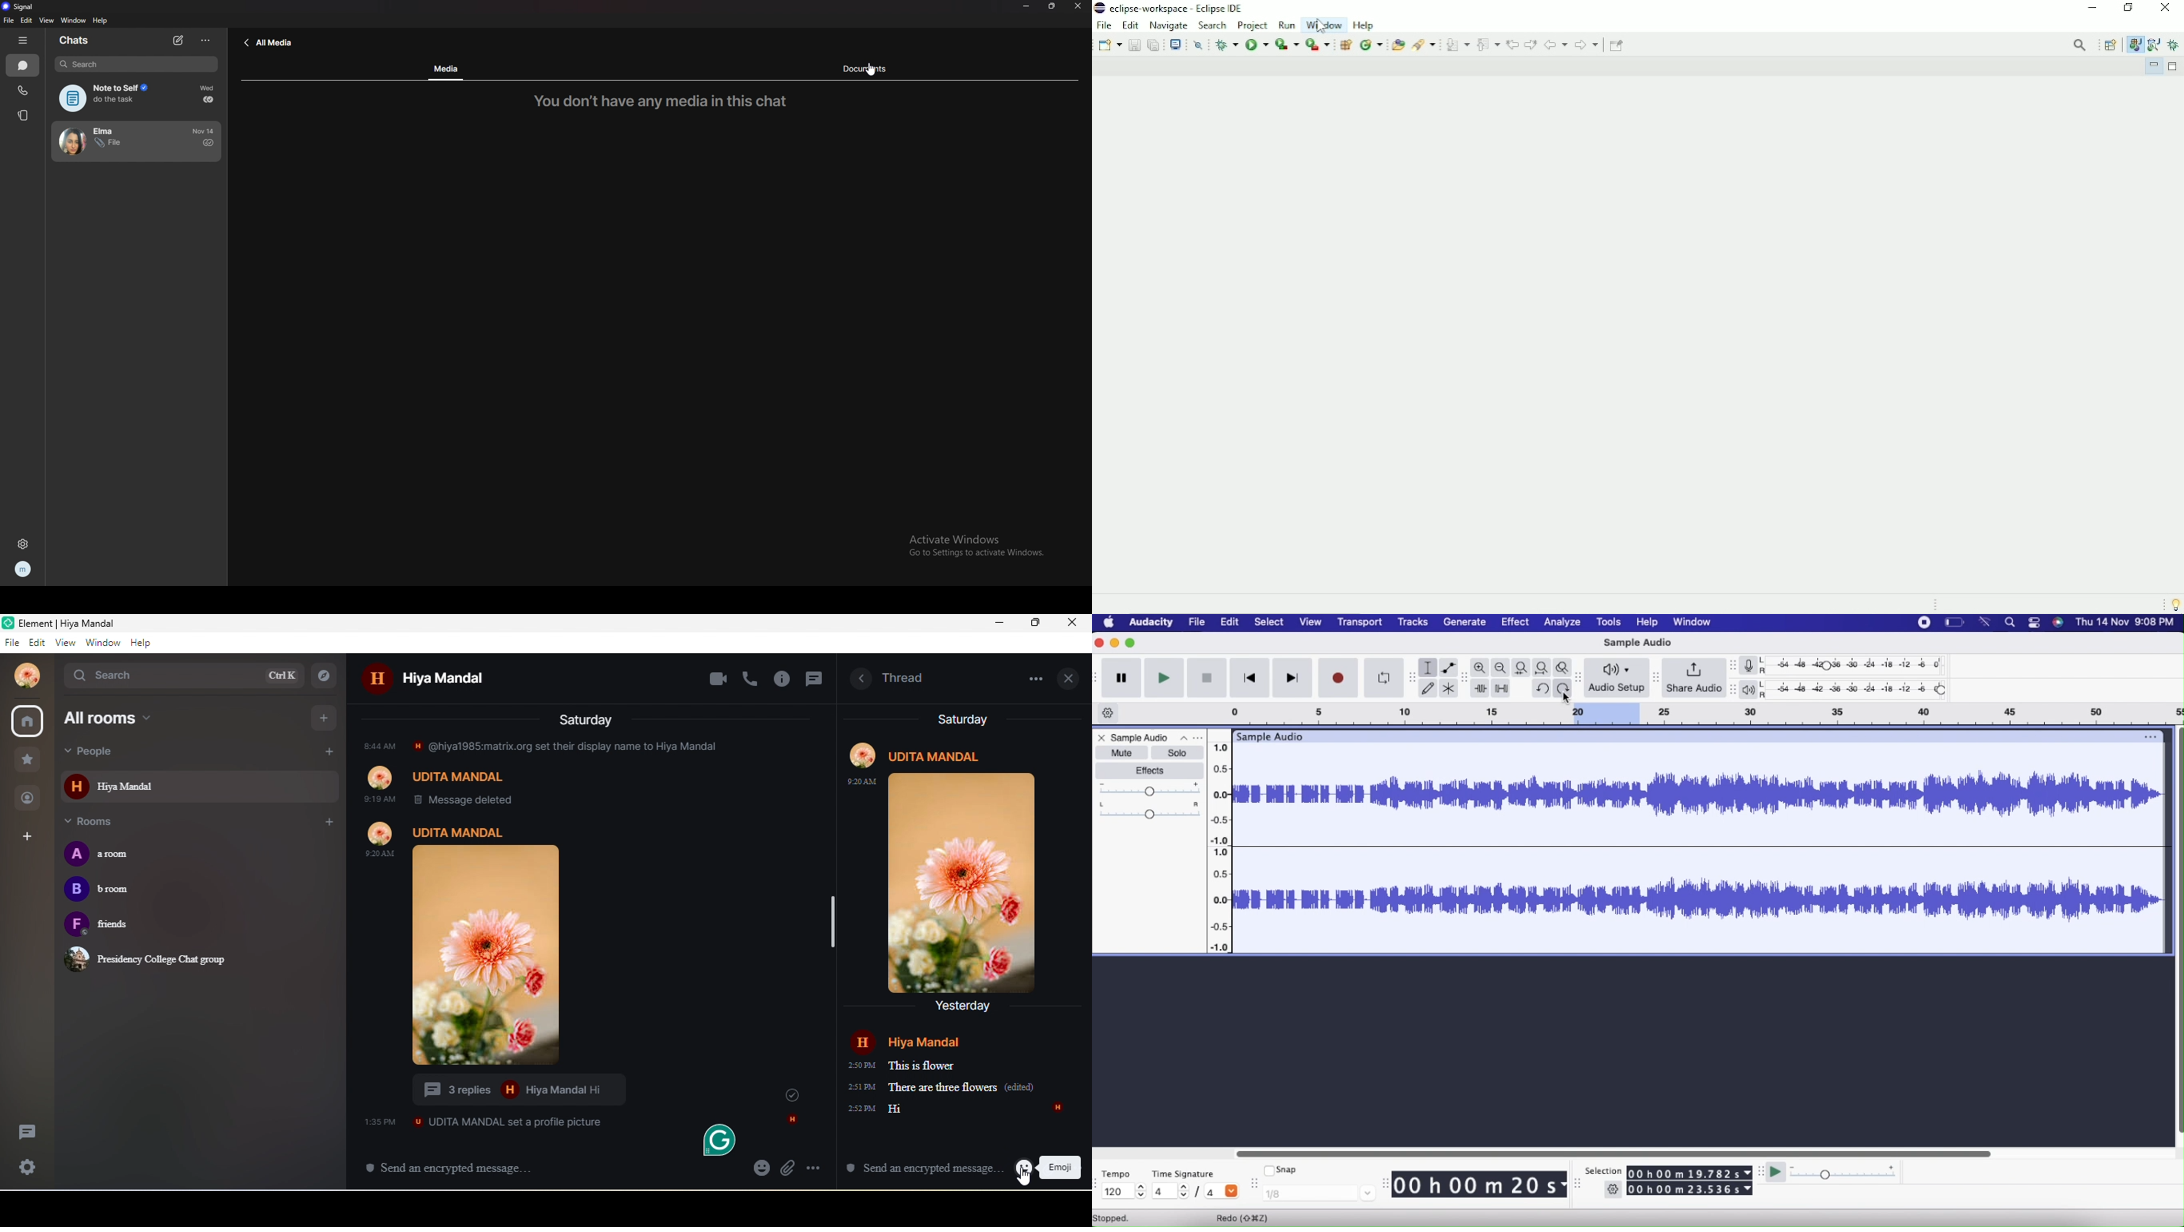 The width and height of the screenshot is (2184, 1232). I want to click on grammarly logo, so click(715, 1141).